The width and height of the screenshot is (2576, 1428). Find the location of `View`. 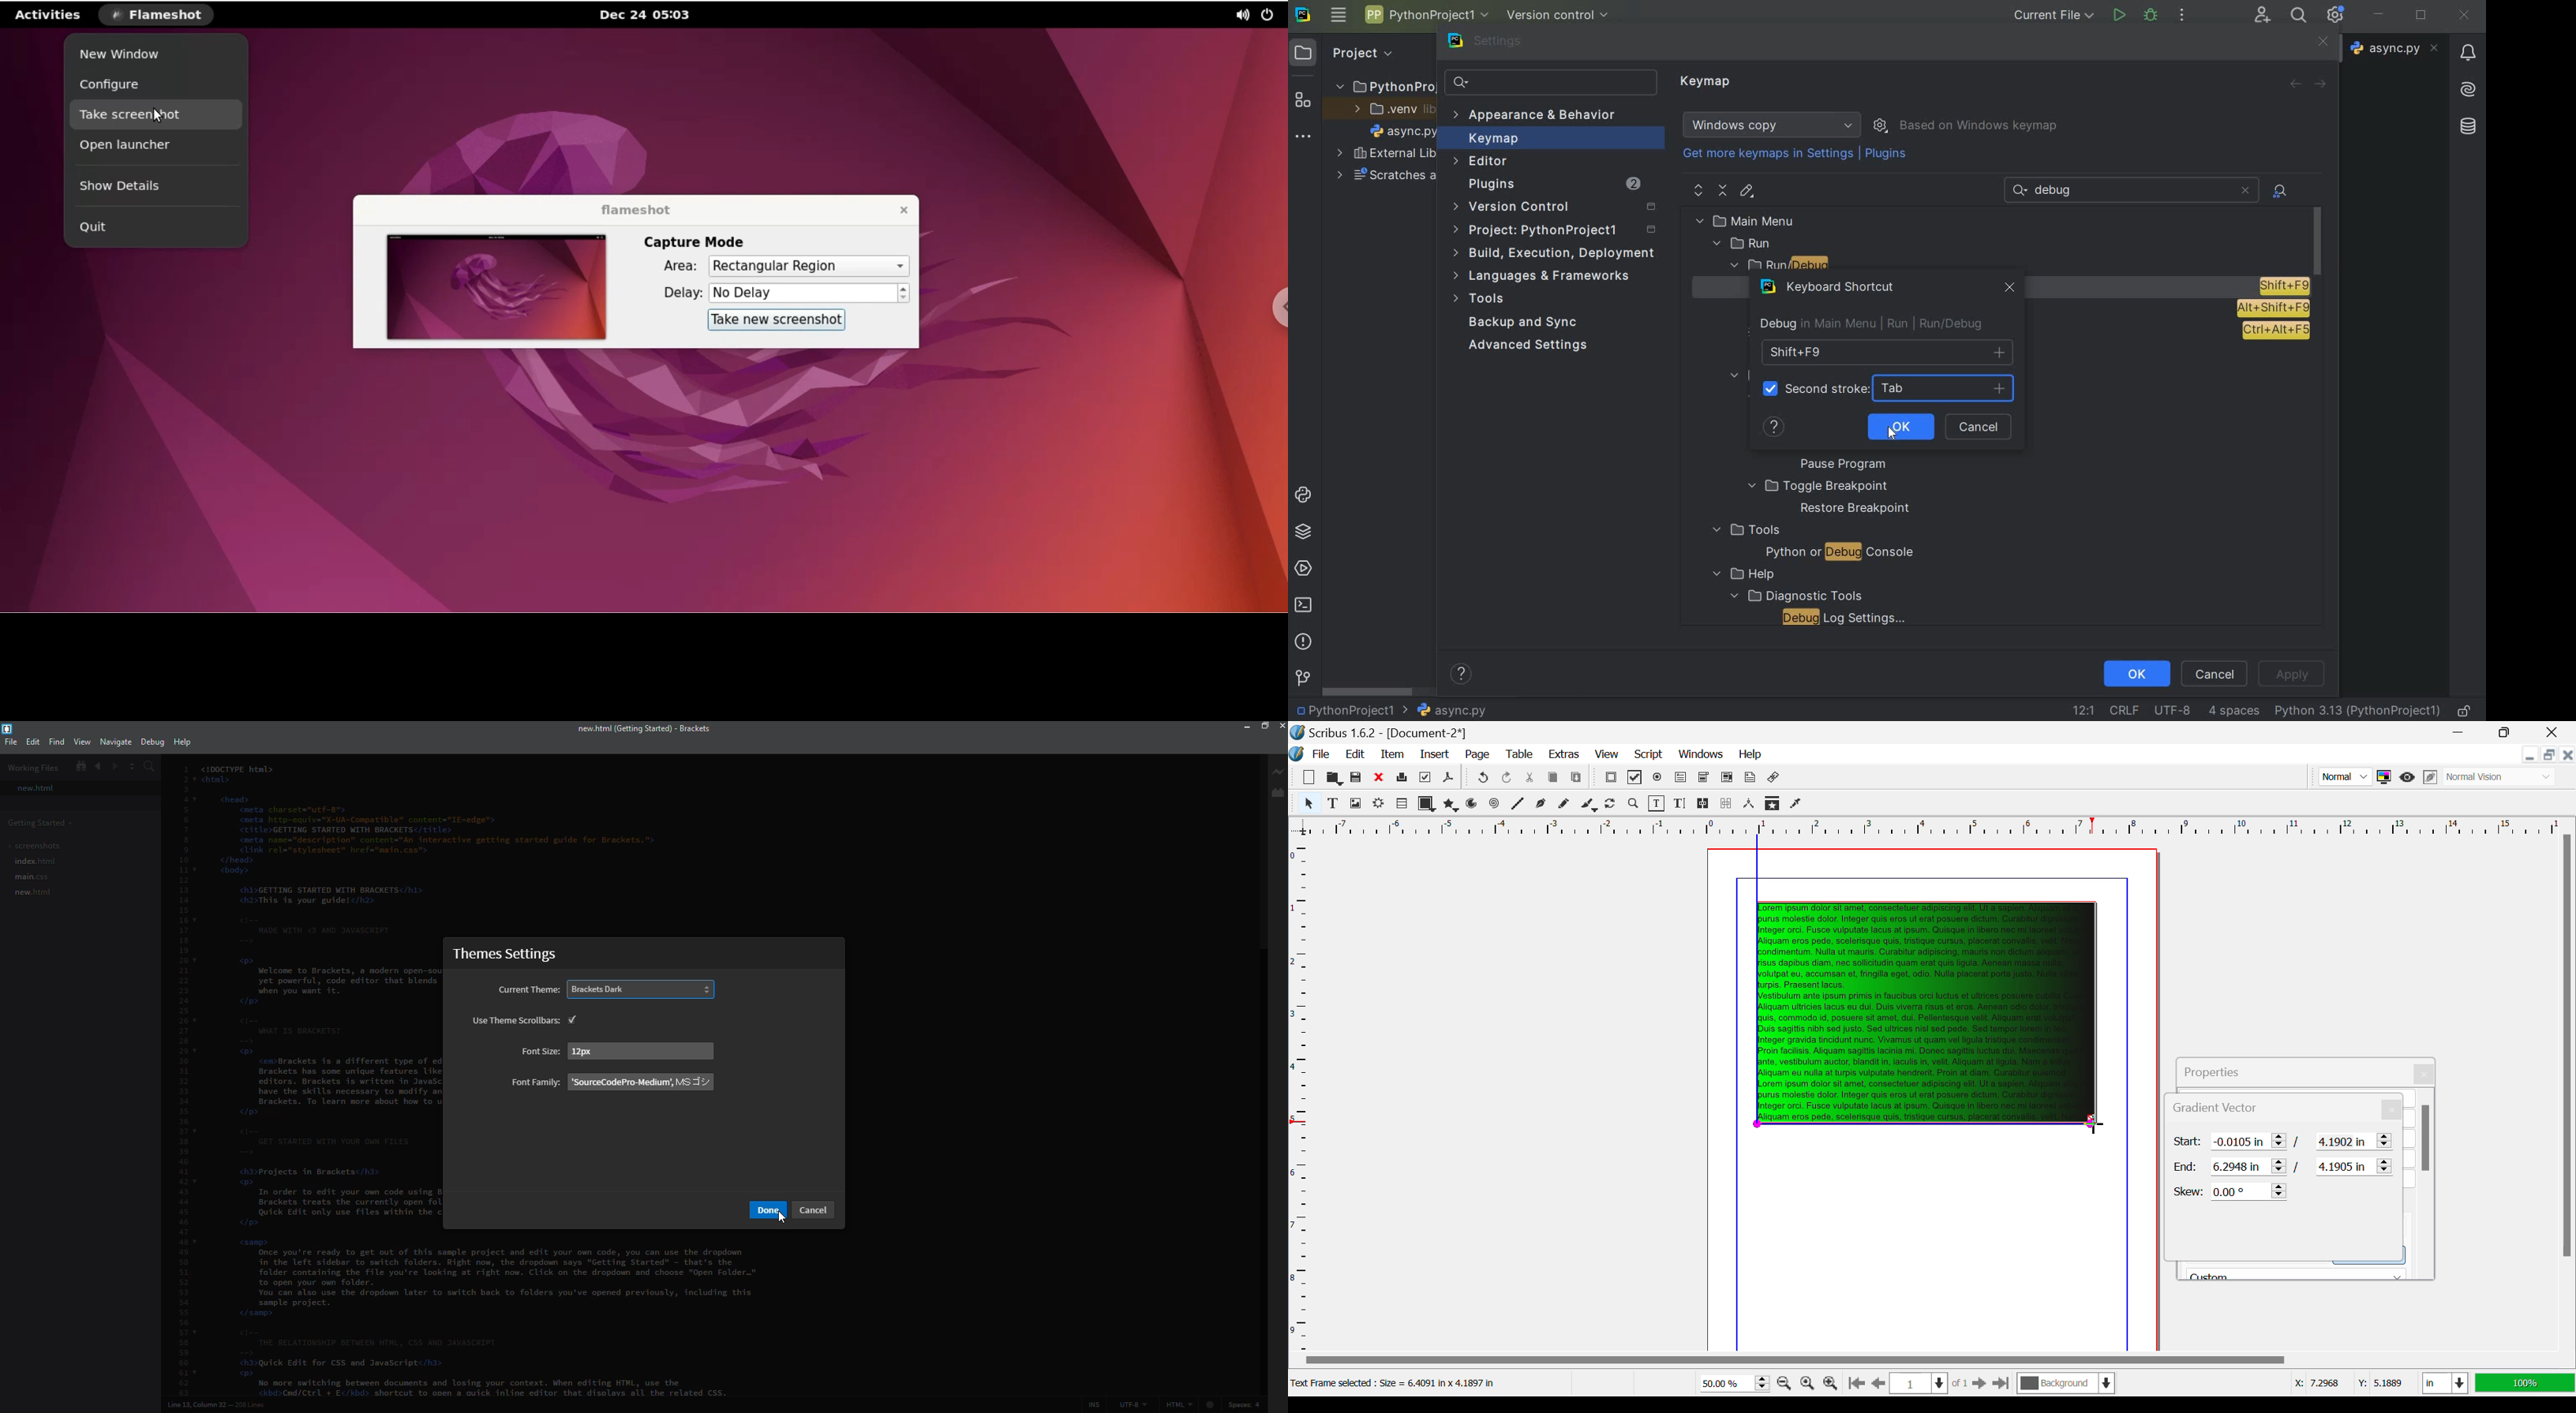

View is located at coordinates (1606, 755).